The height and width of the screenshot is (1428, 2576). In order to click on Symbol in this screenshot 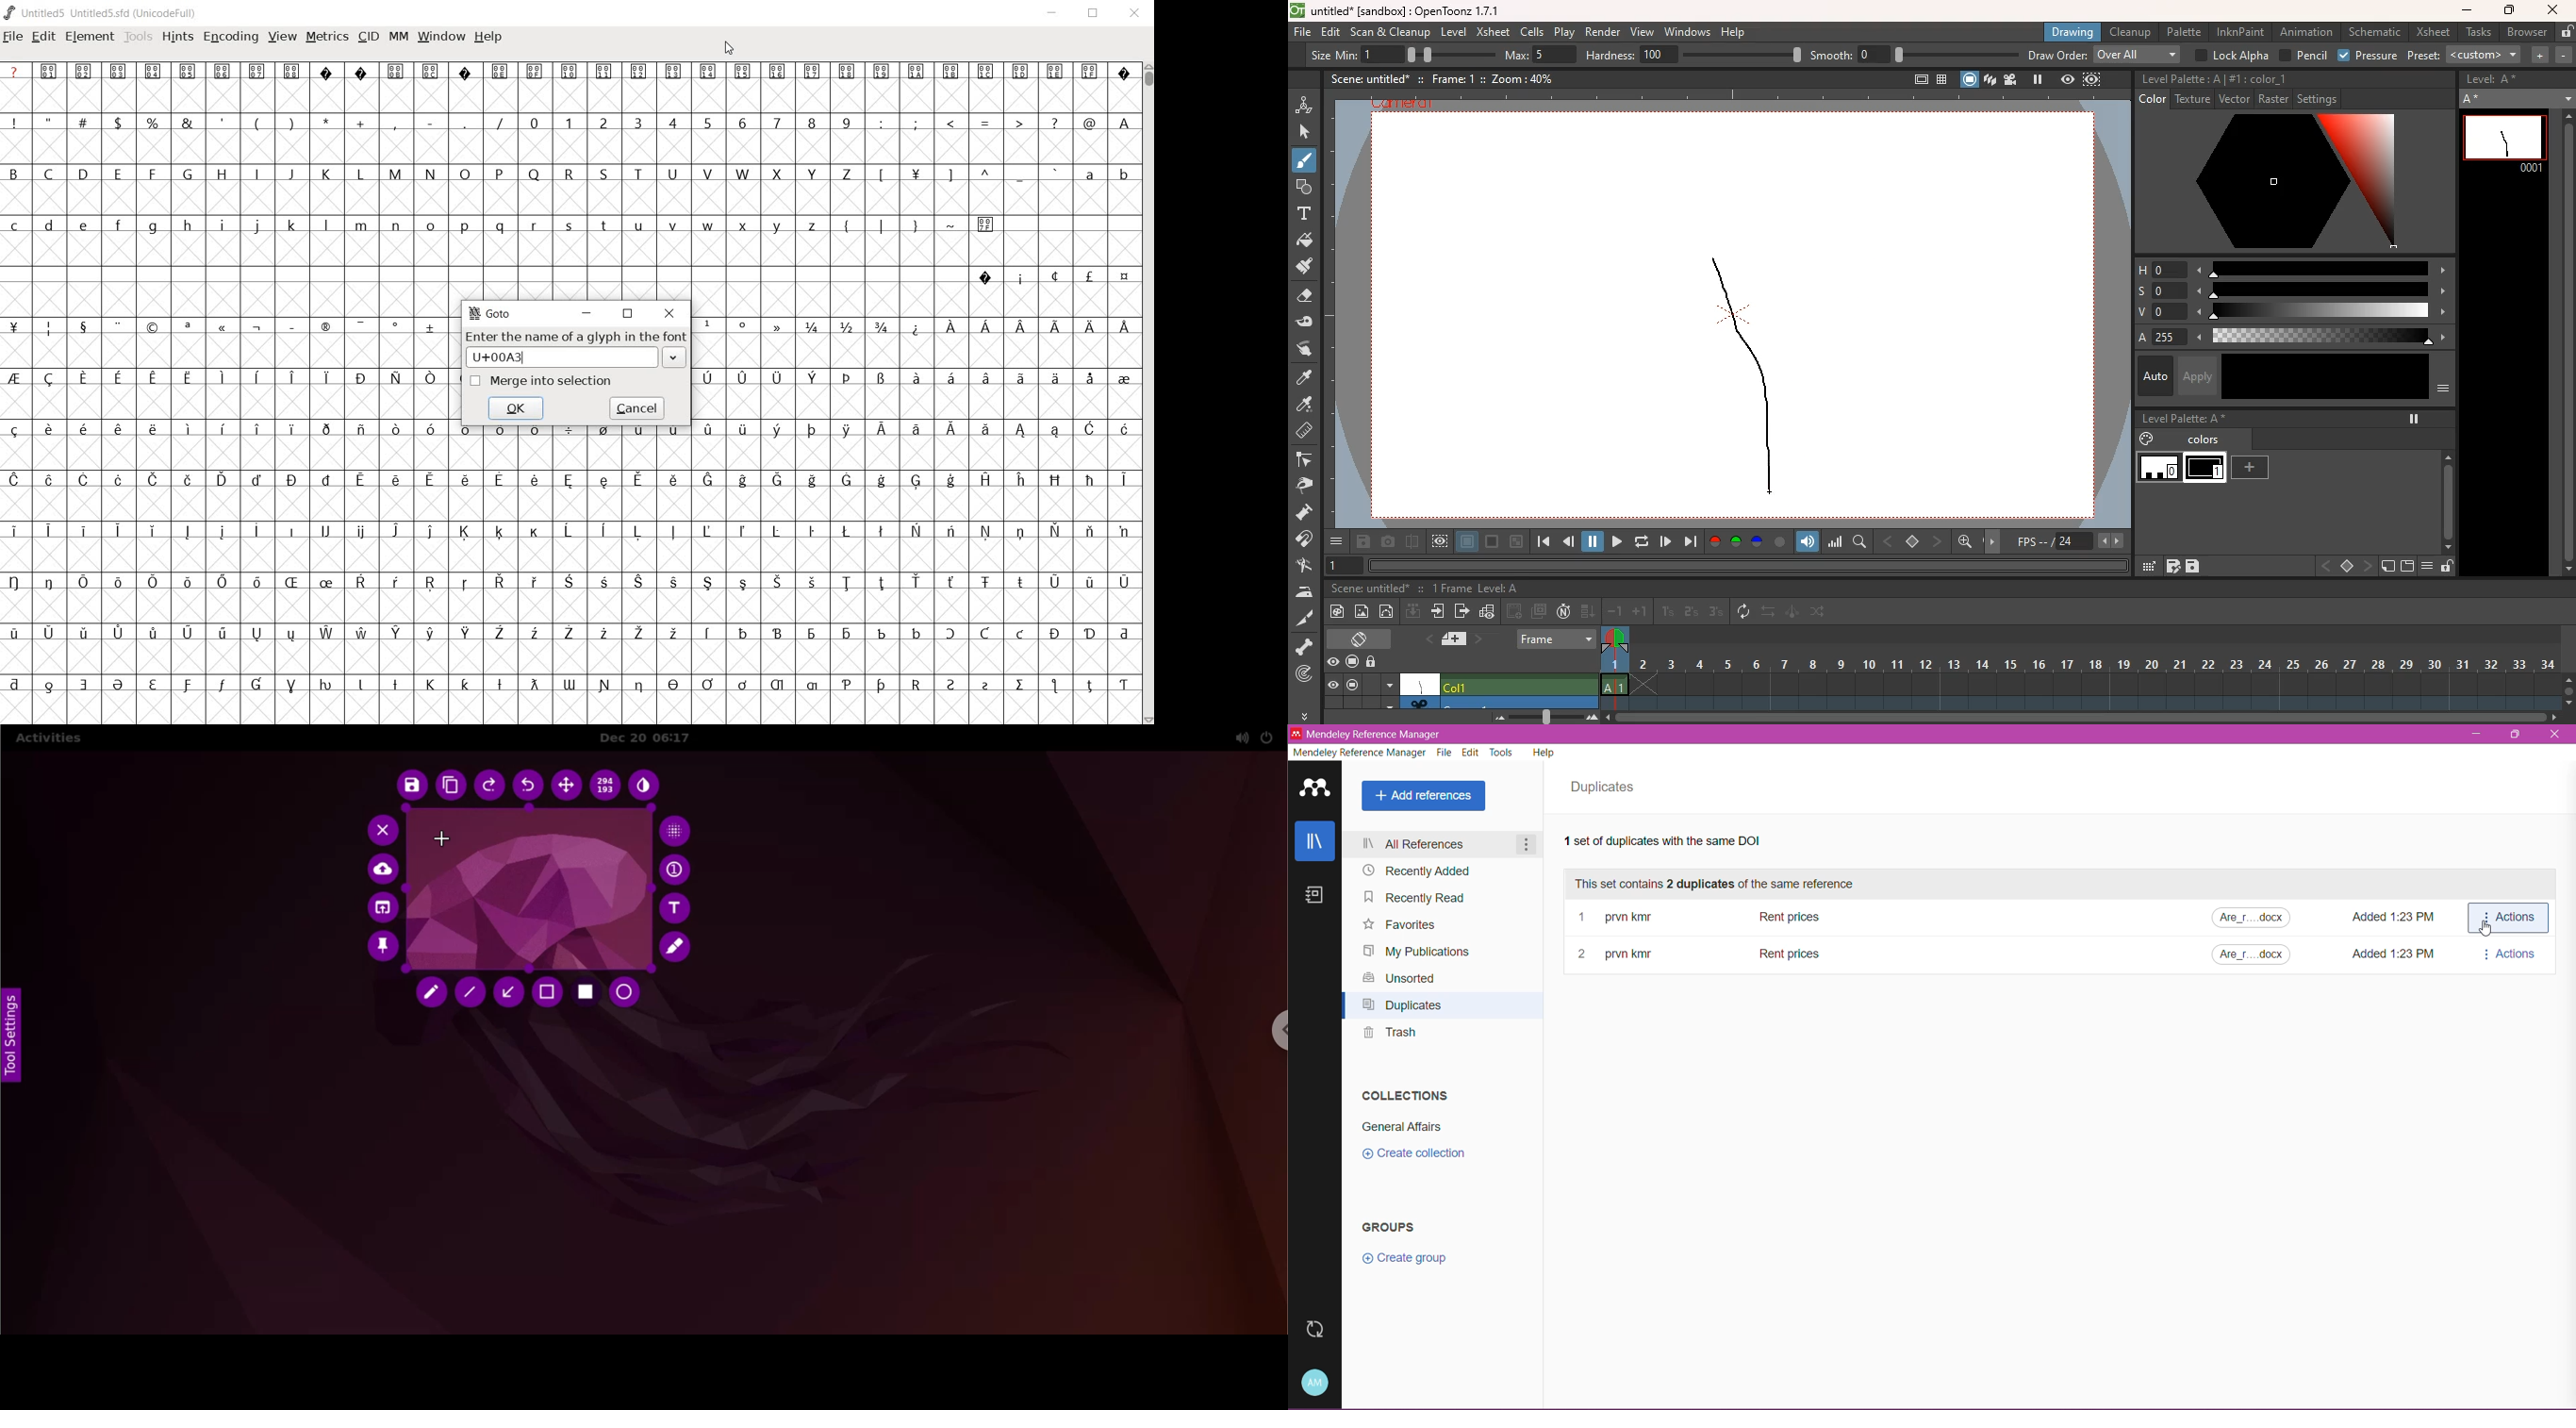, I will do `click(258, 71)`.